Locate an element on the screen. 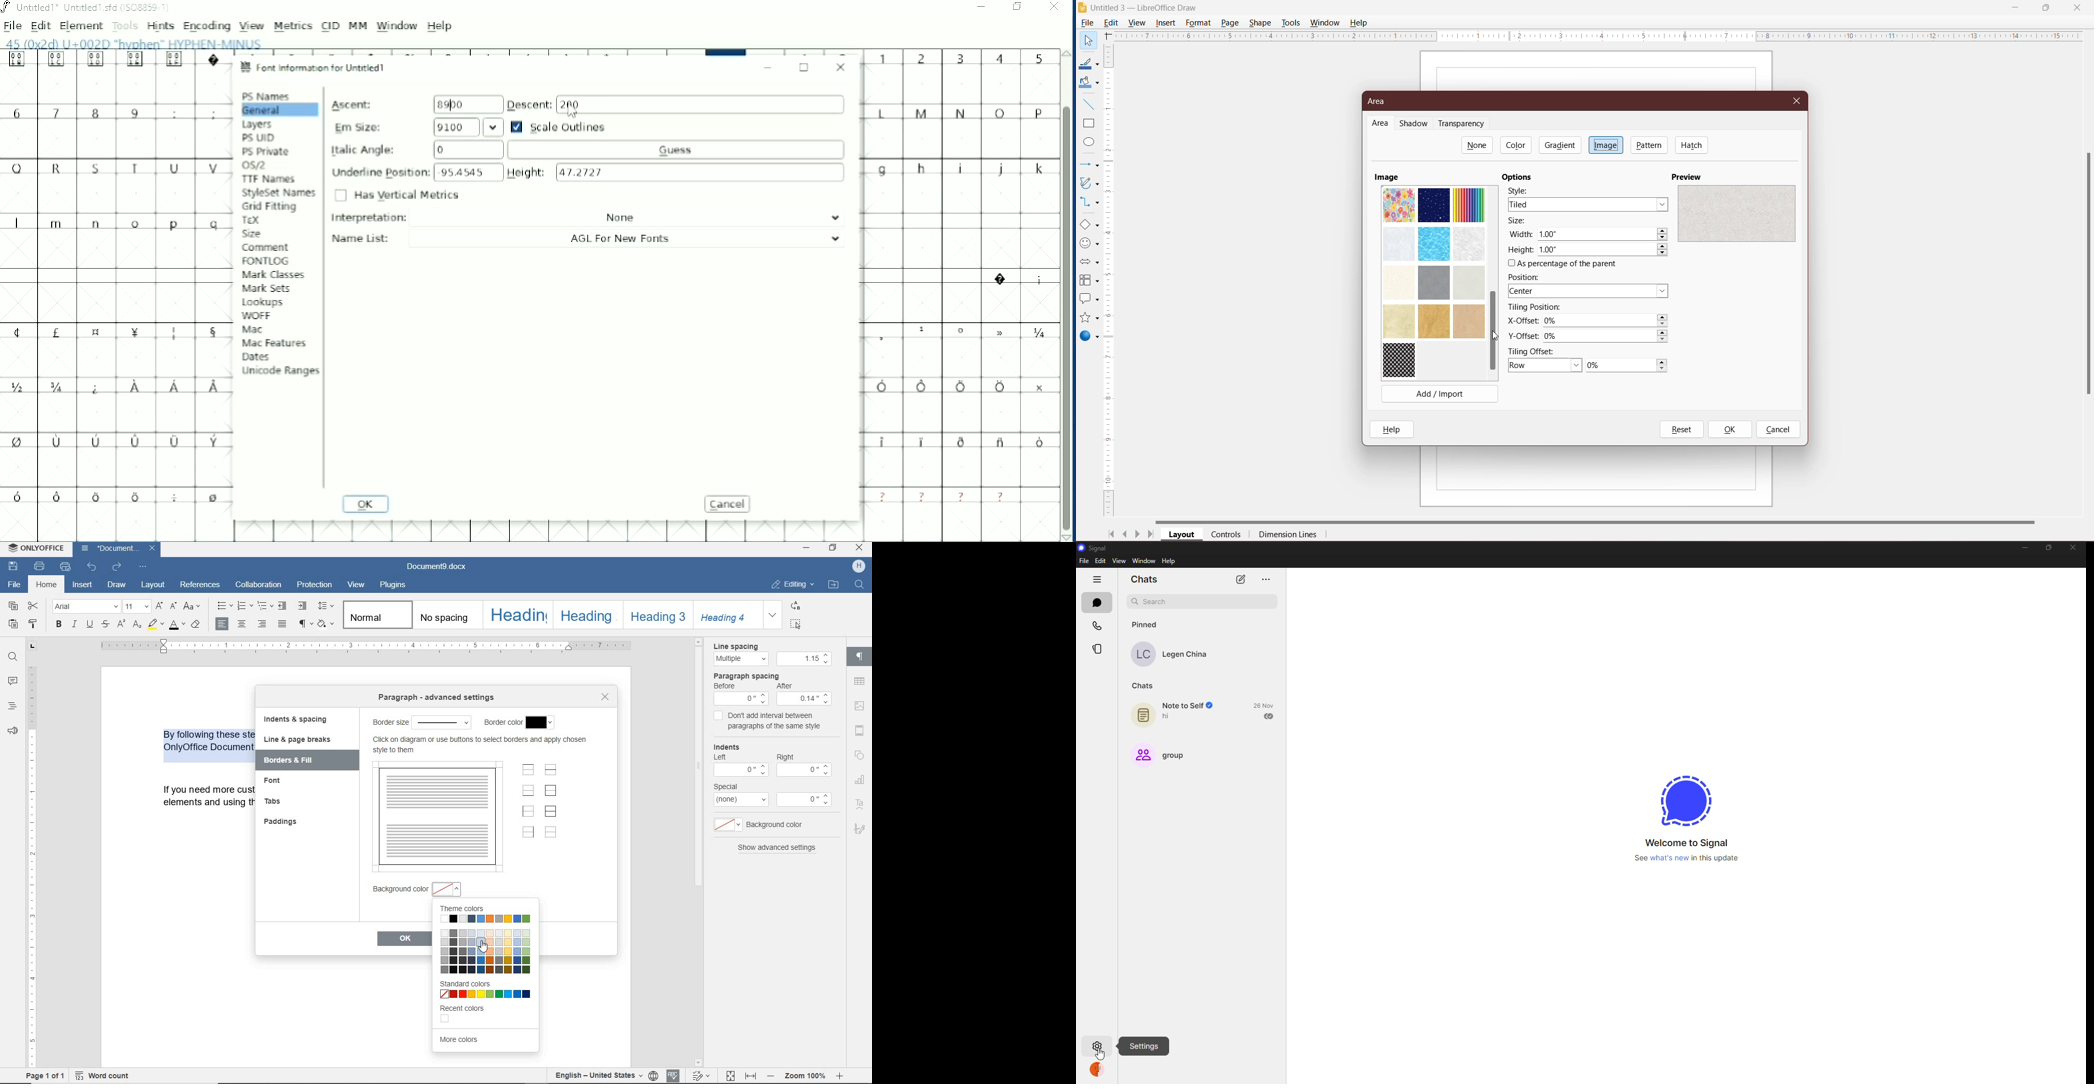  Y-Offset is located at coordinates (1523, 335).